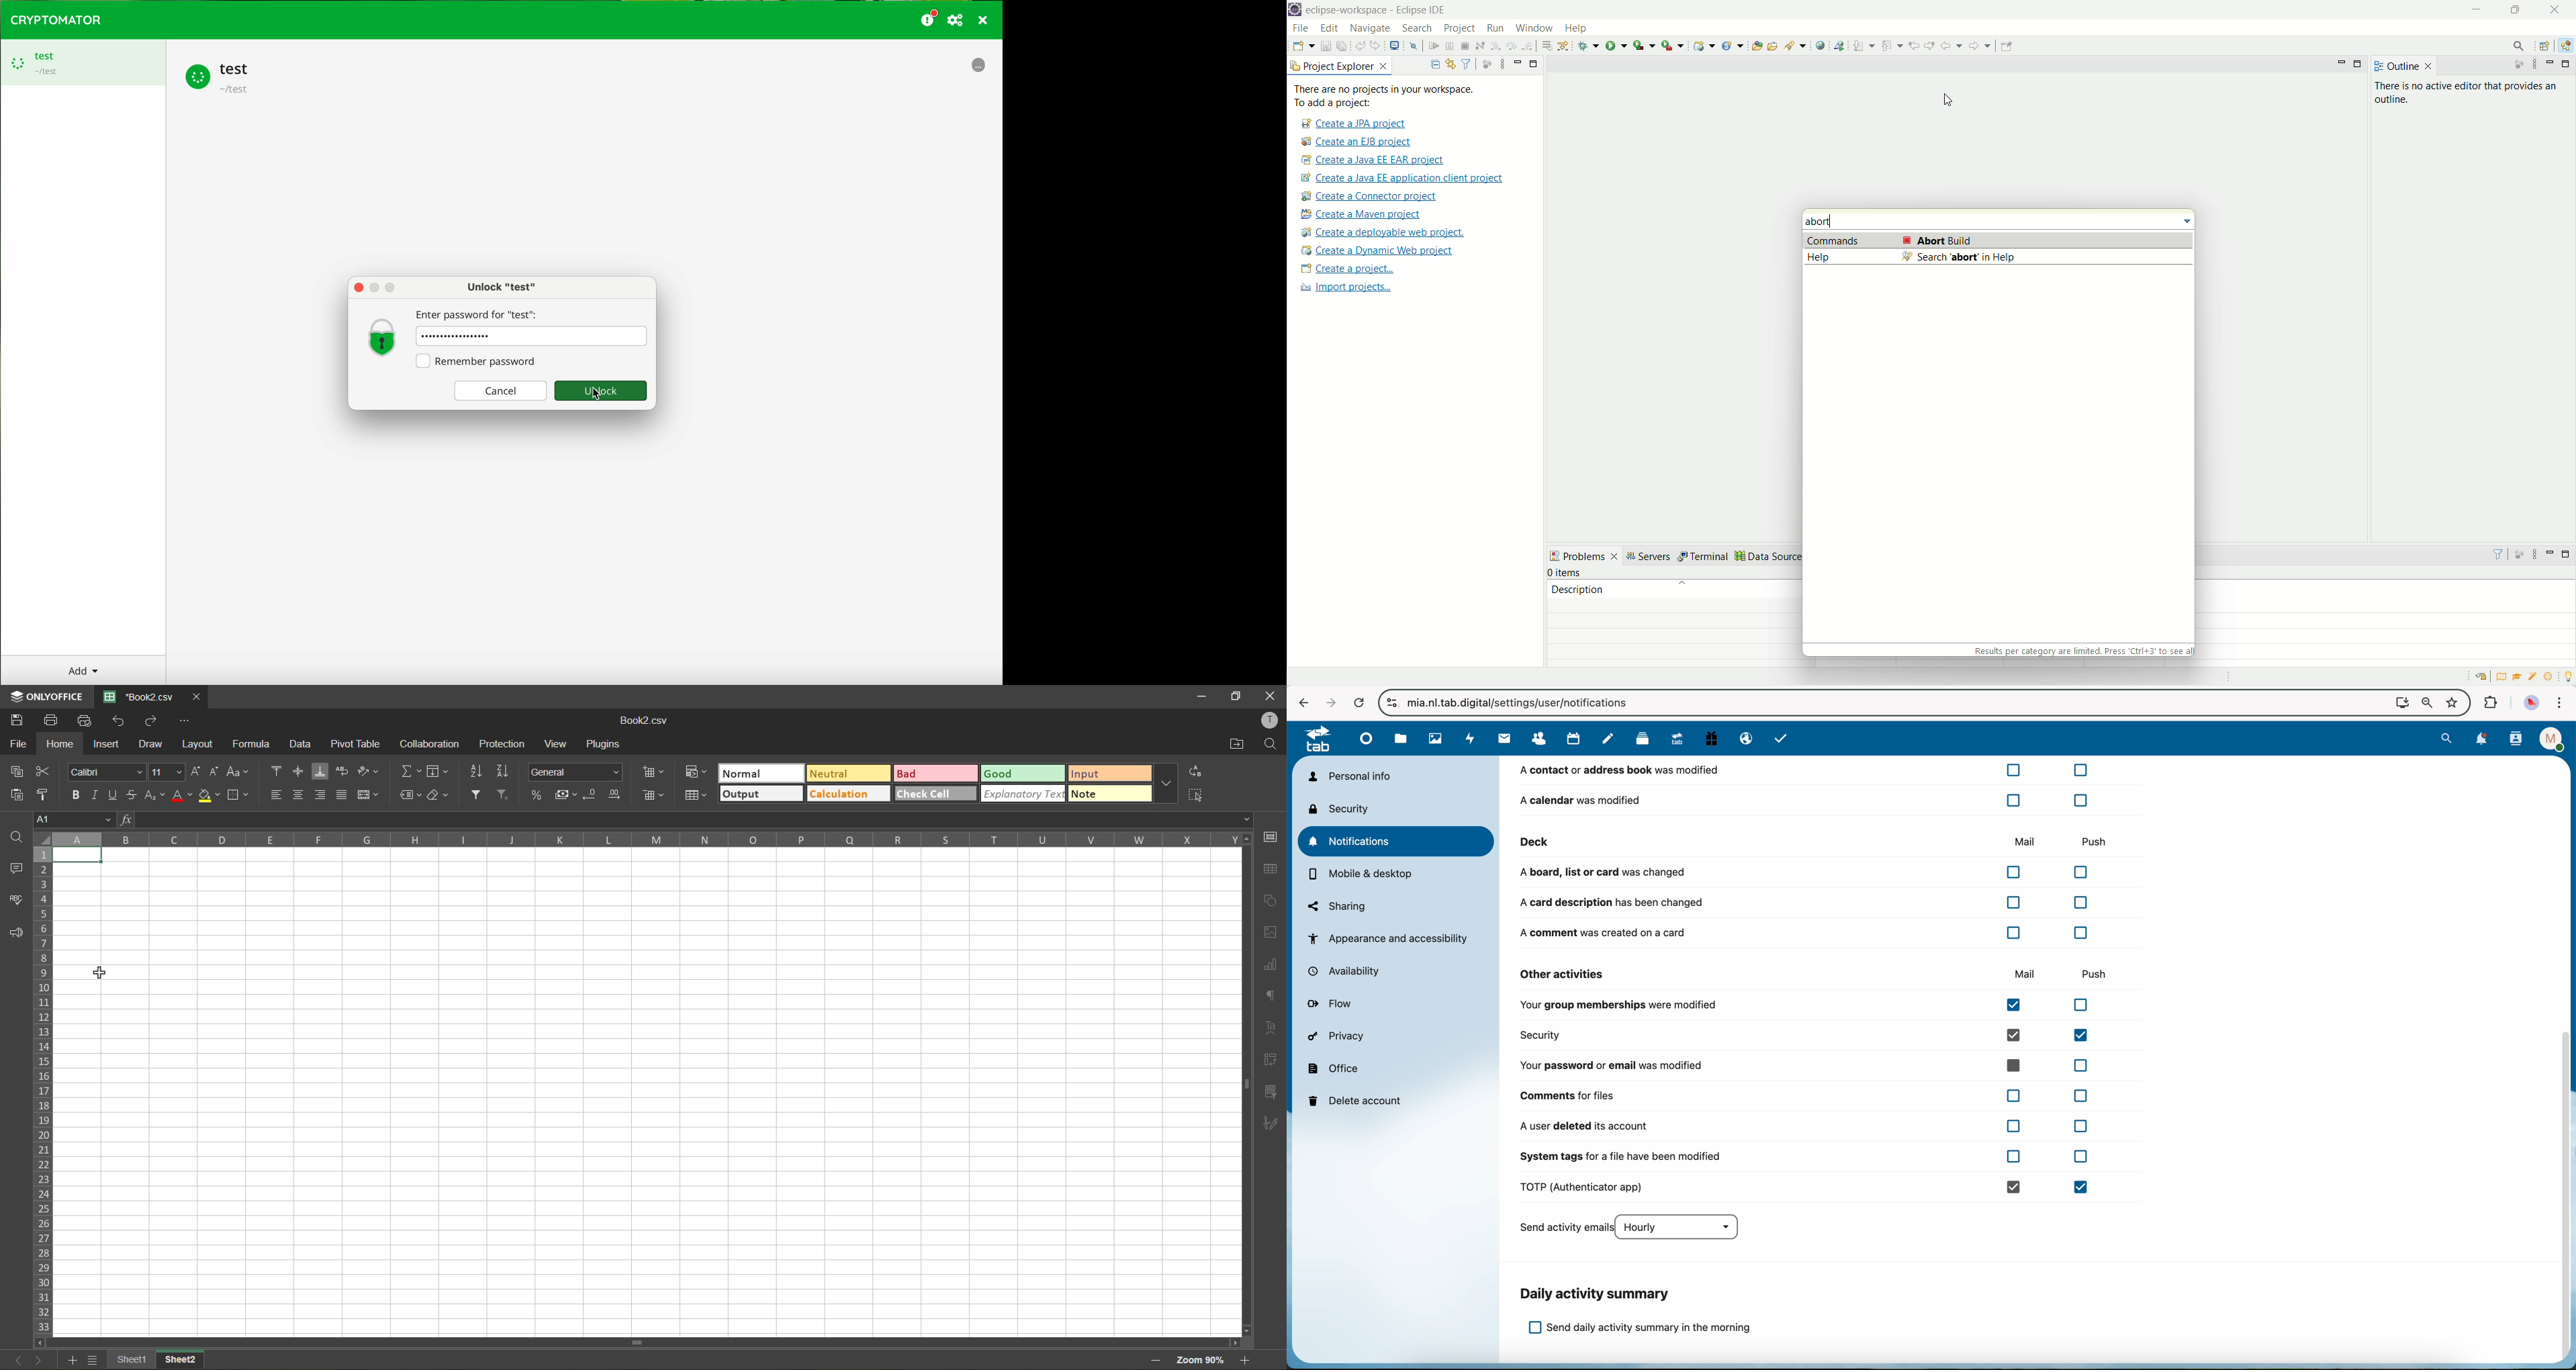  I want to click on create a Java EE EAR project, so click(1376, 161).